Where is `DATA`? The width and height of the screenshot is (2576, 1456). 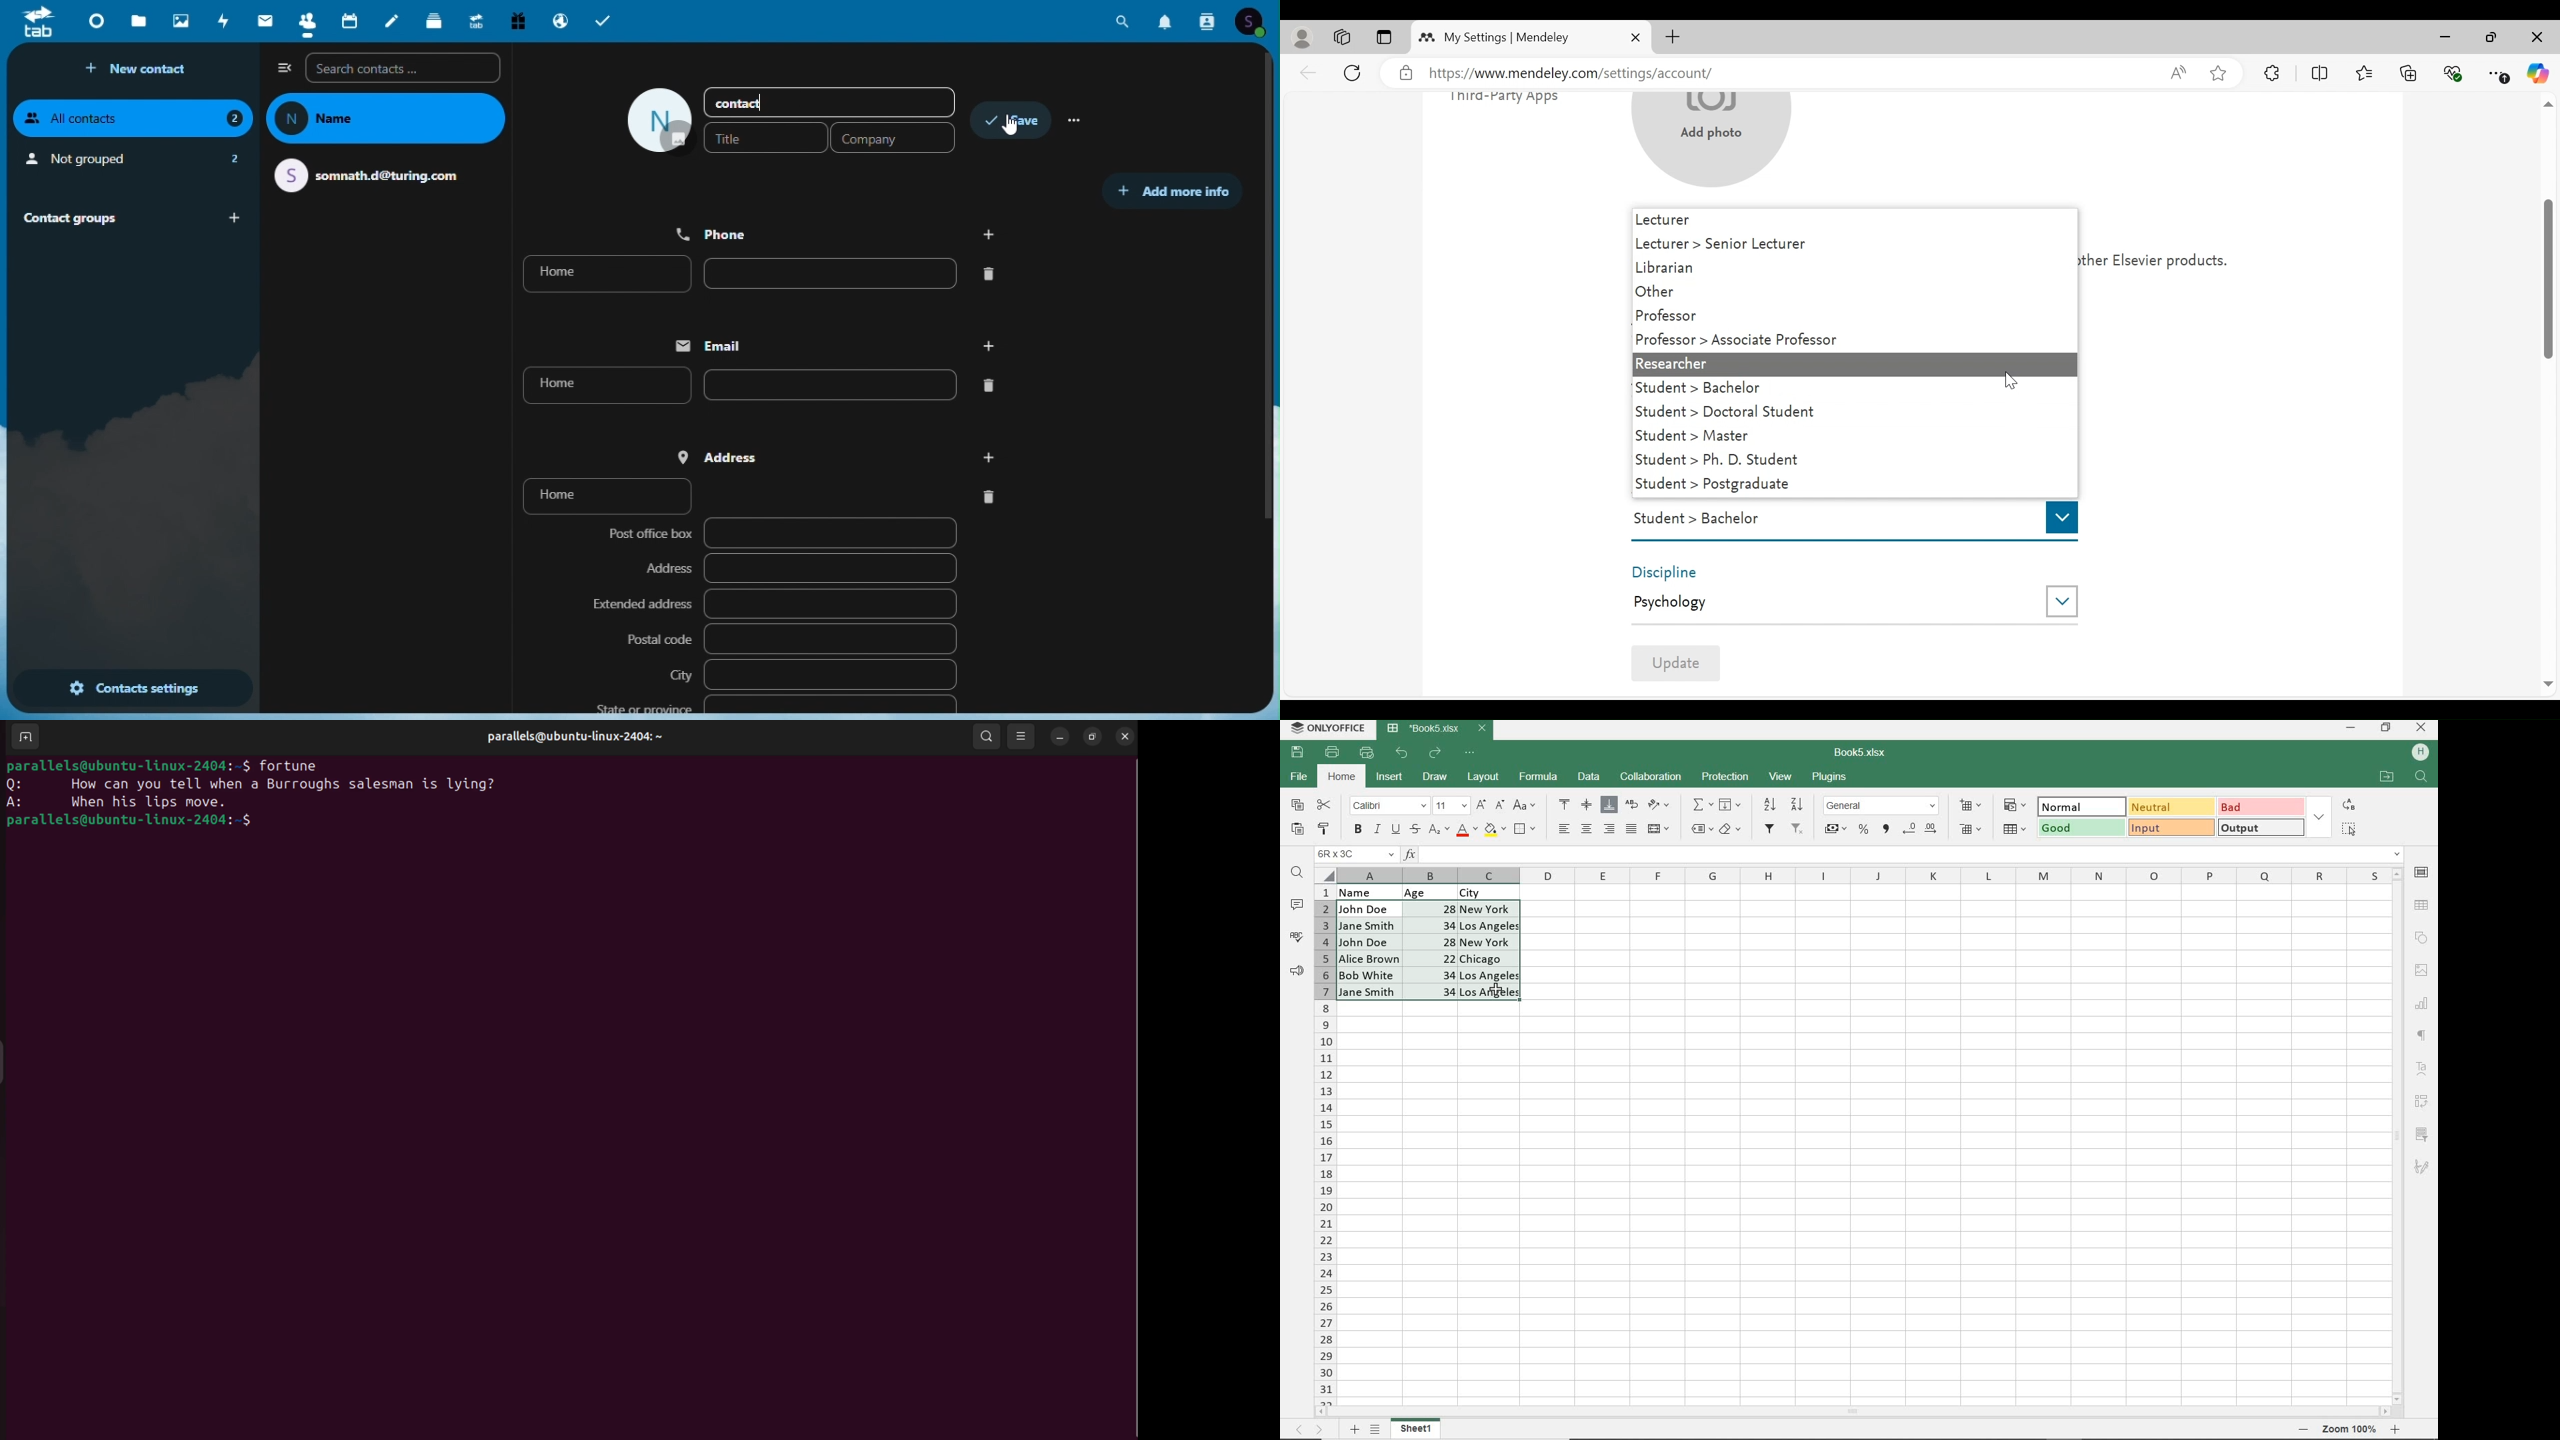
DATA is located at coordinates (1590, 778).